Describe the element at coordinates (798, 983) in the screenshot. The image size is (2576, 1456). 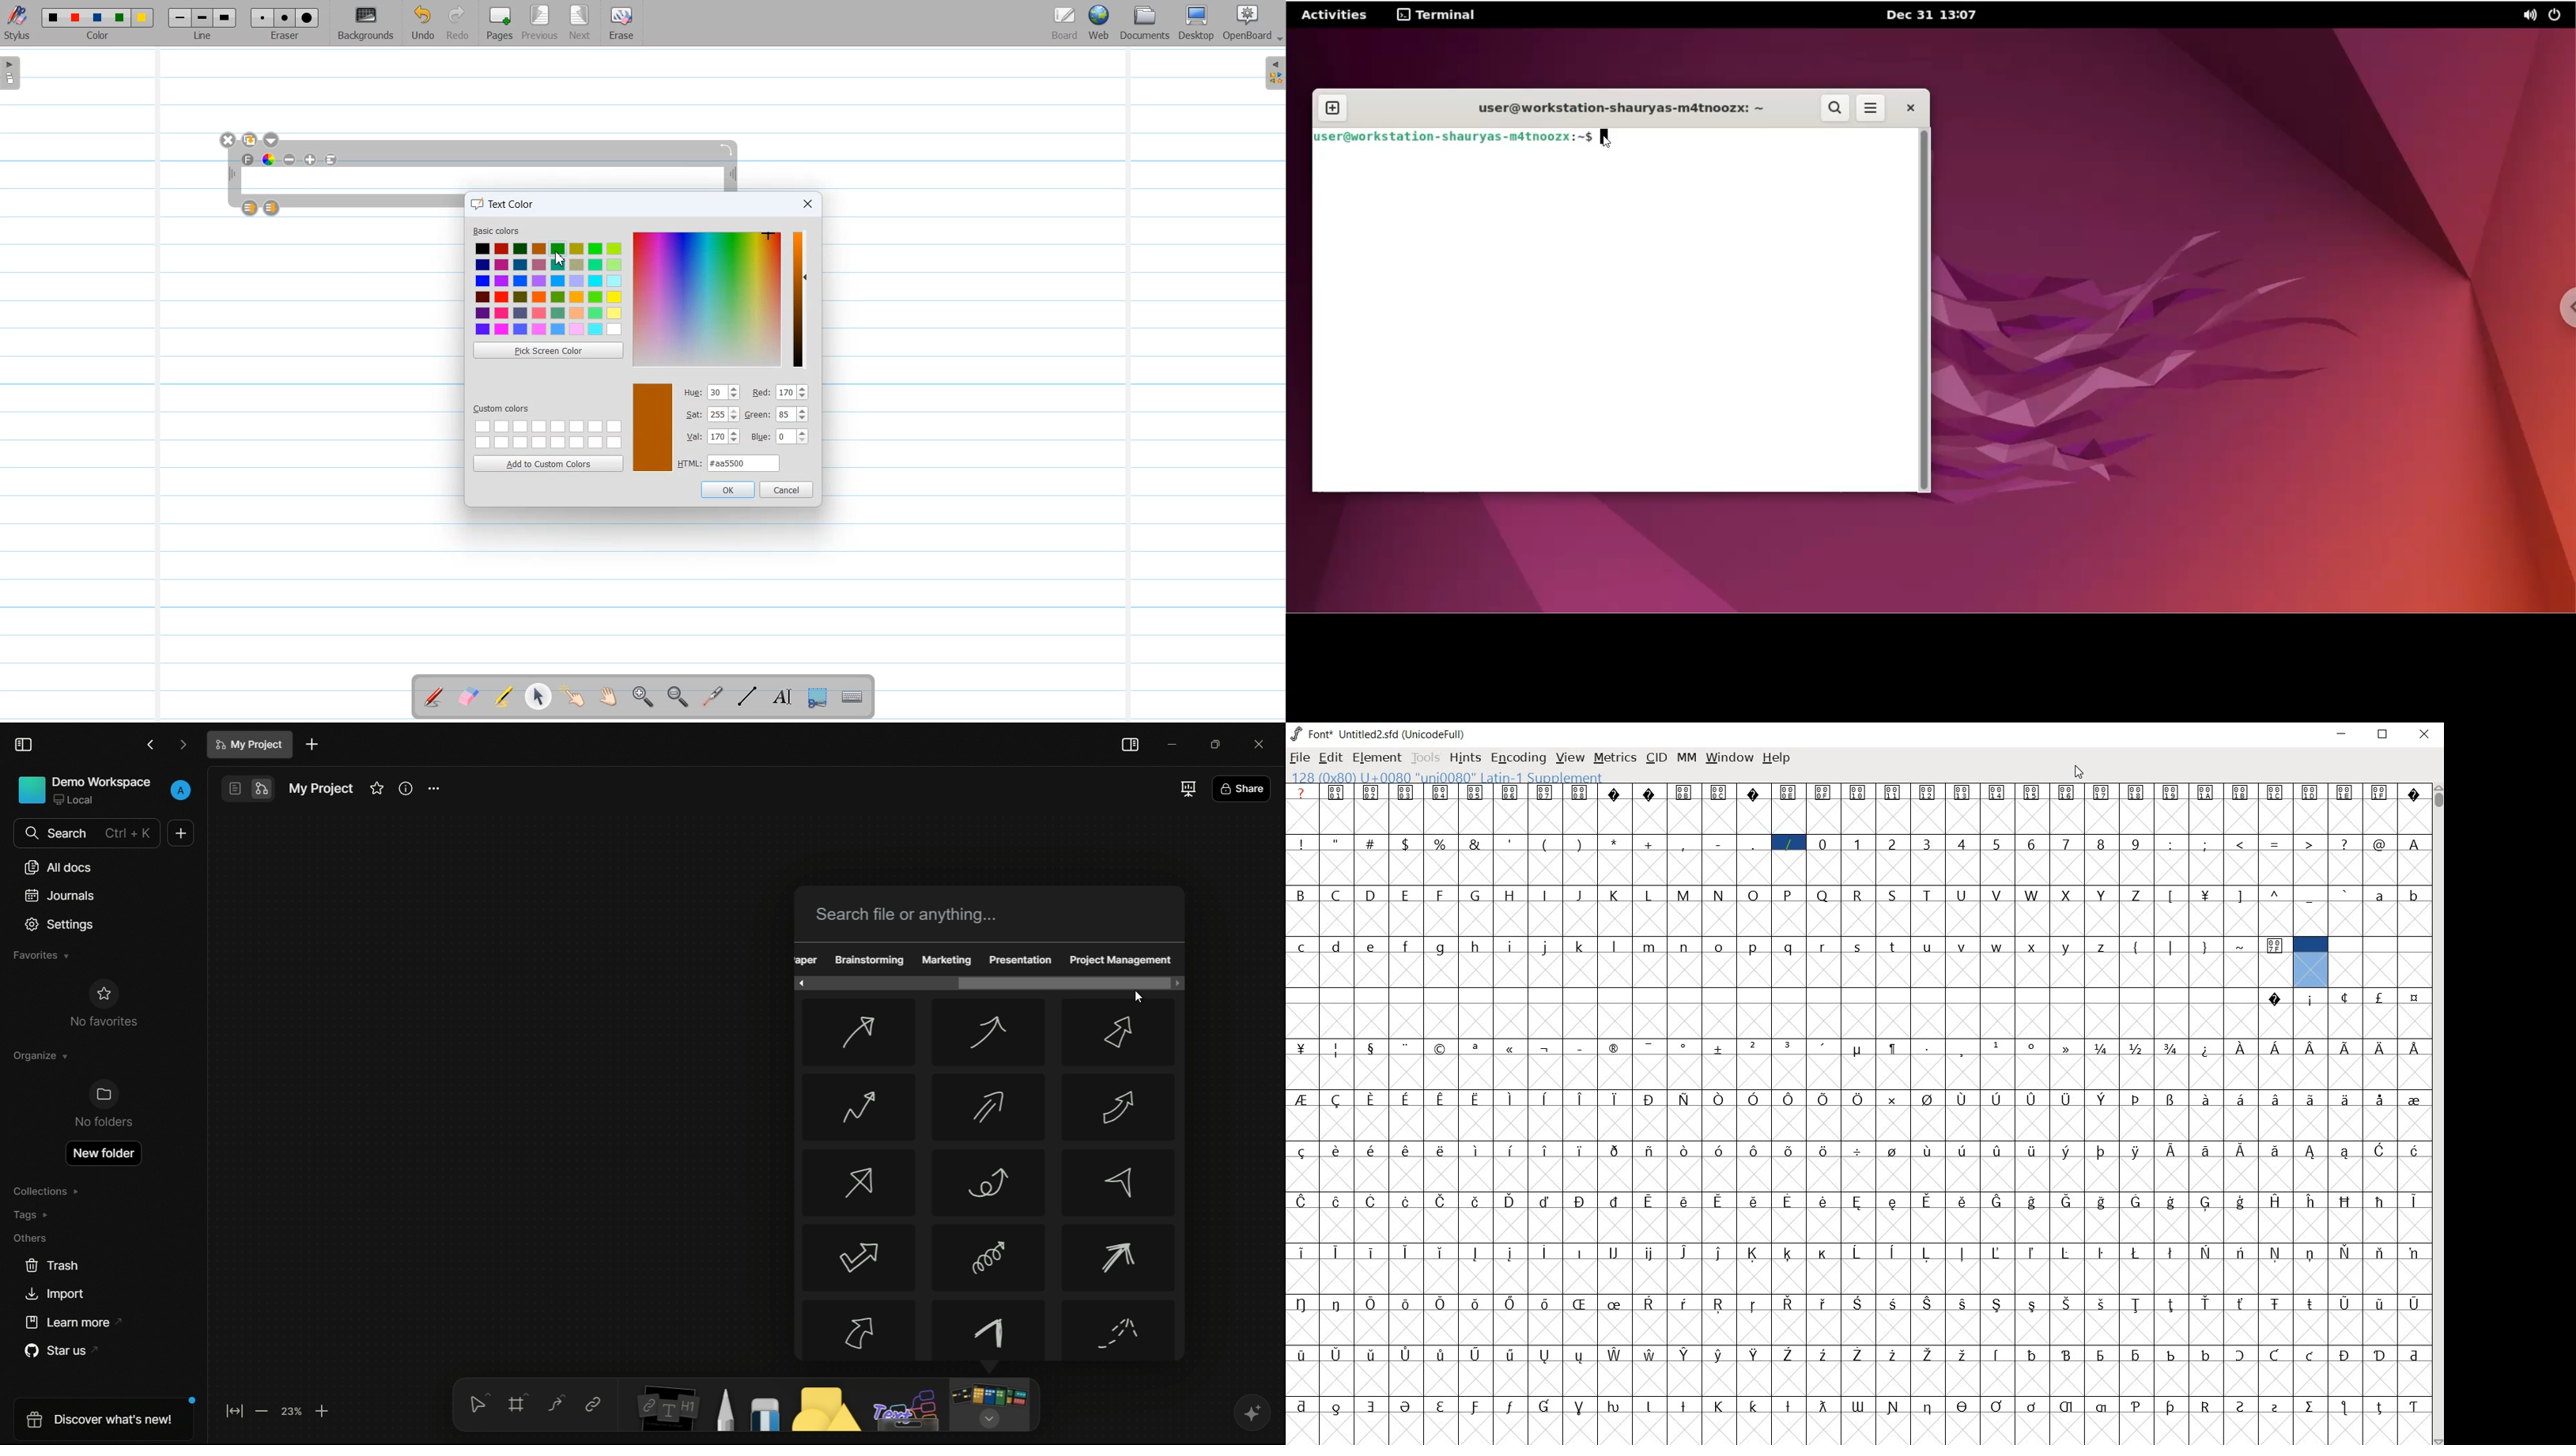
I see `scroll left` at that location.